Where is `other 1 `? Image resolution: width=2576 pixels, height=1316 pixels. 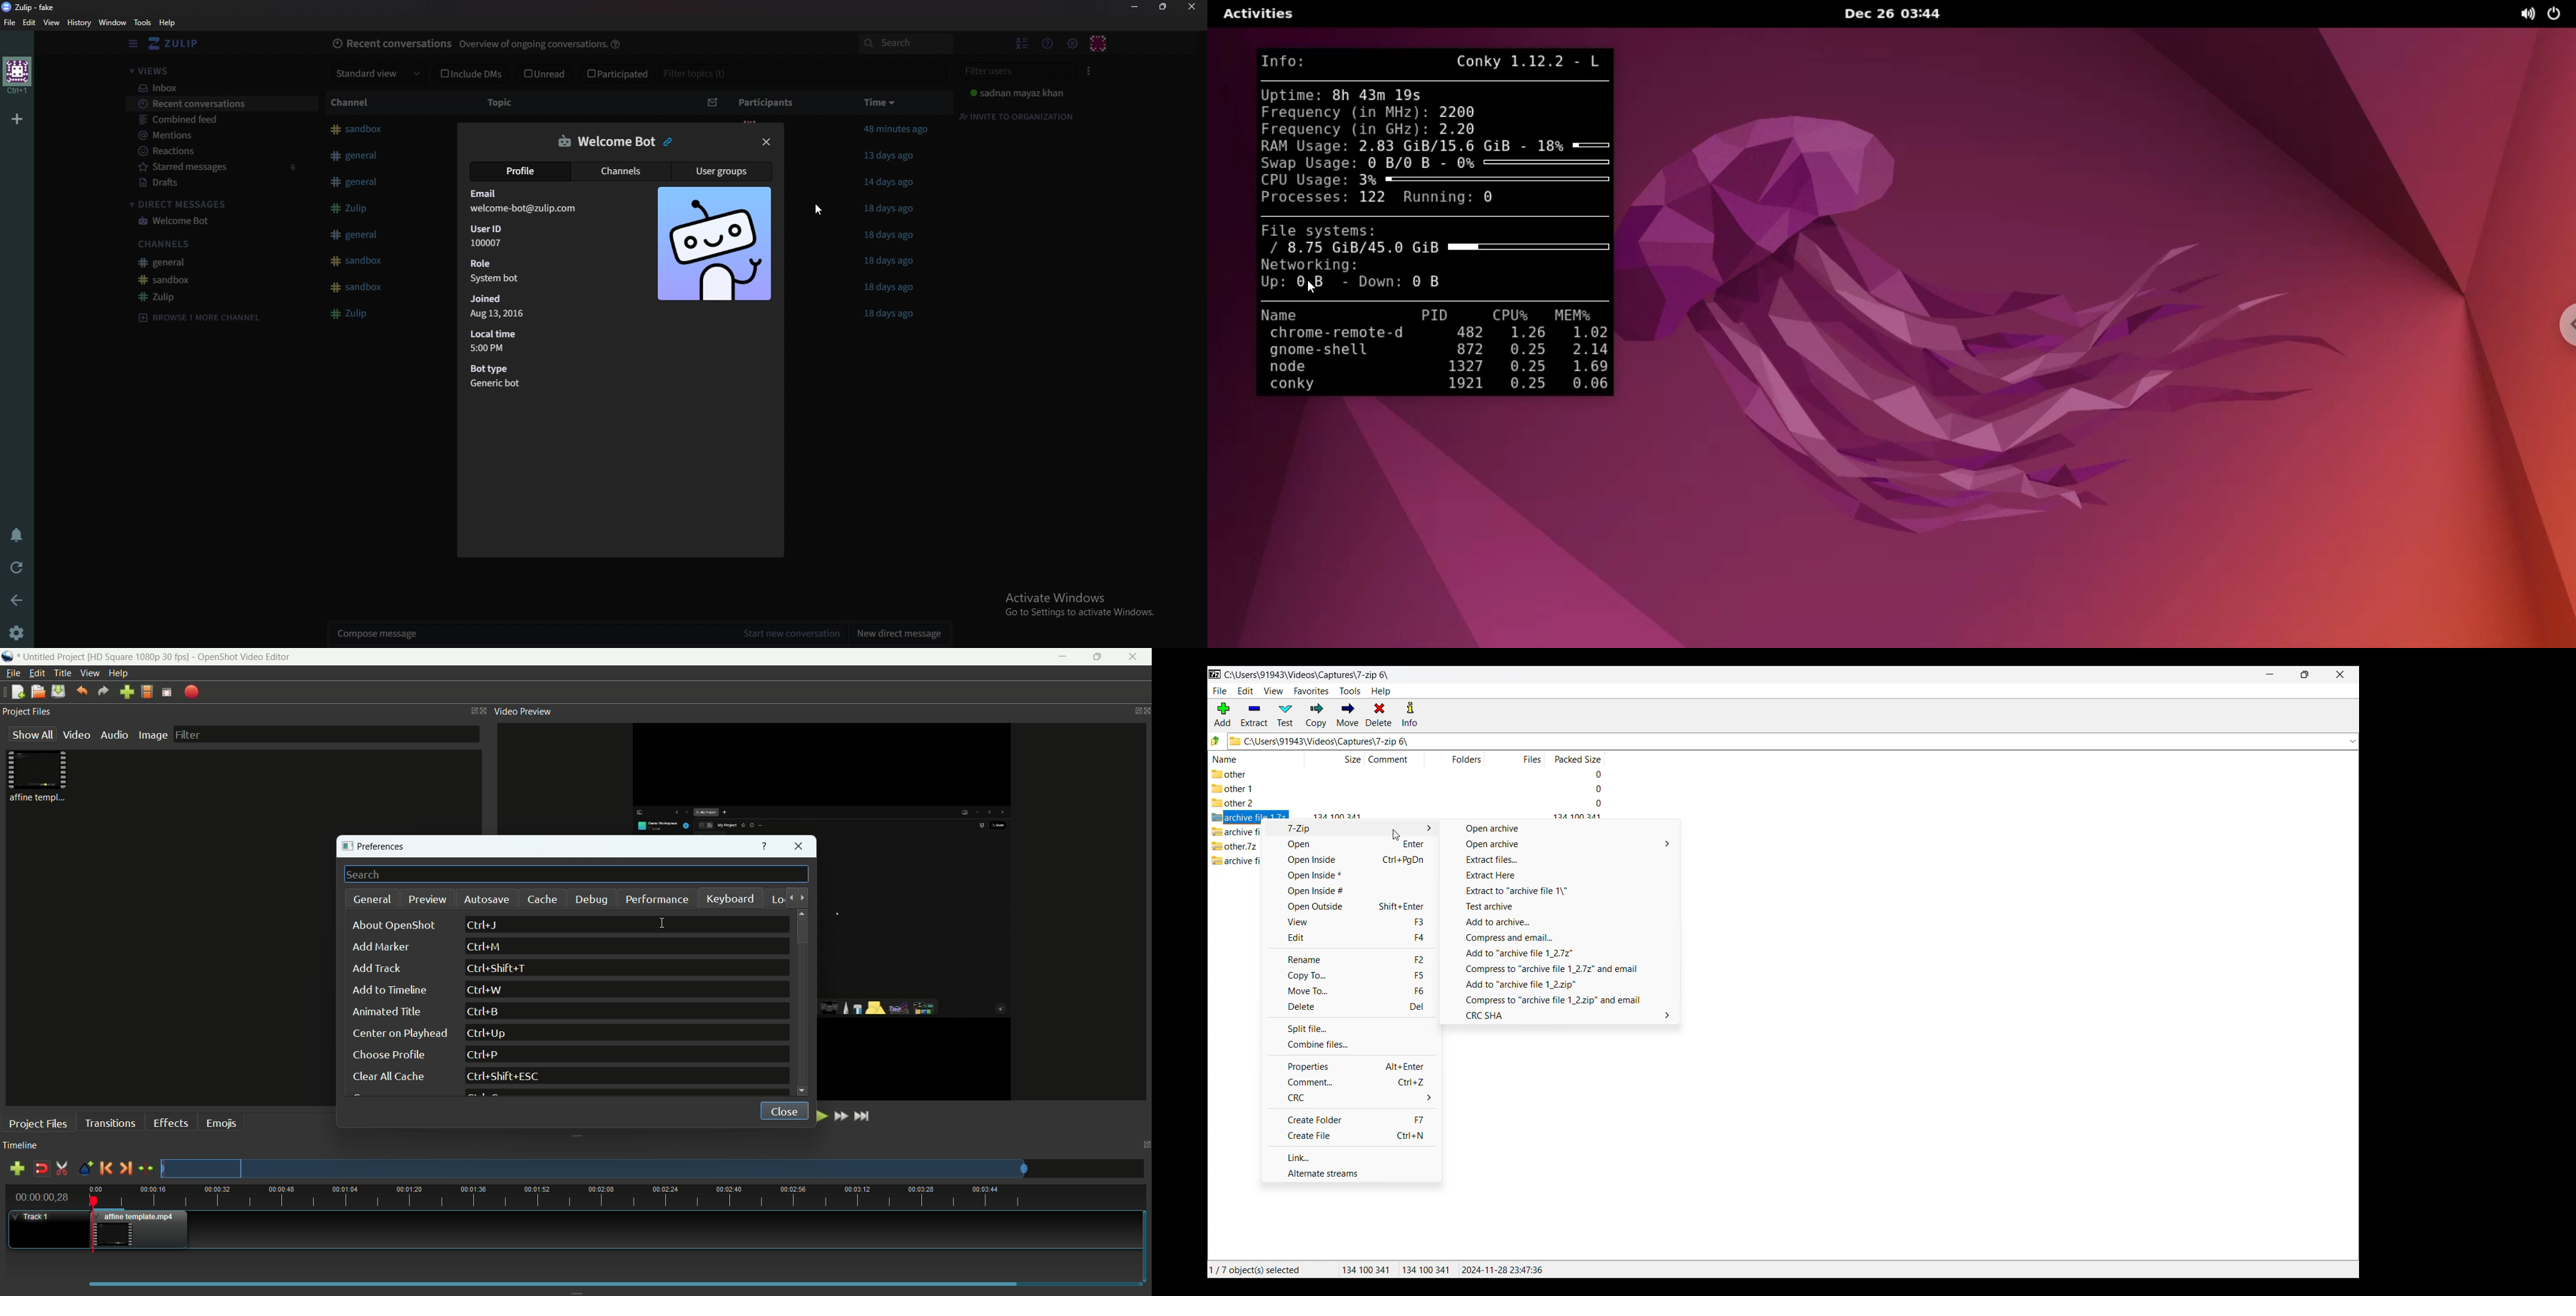 other 1  is located at coordinates (1238, 789).